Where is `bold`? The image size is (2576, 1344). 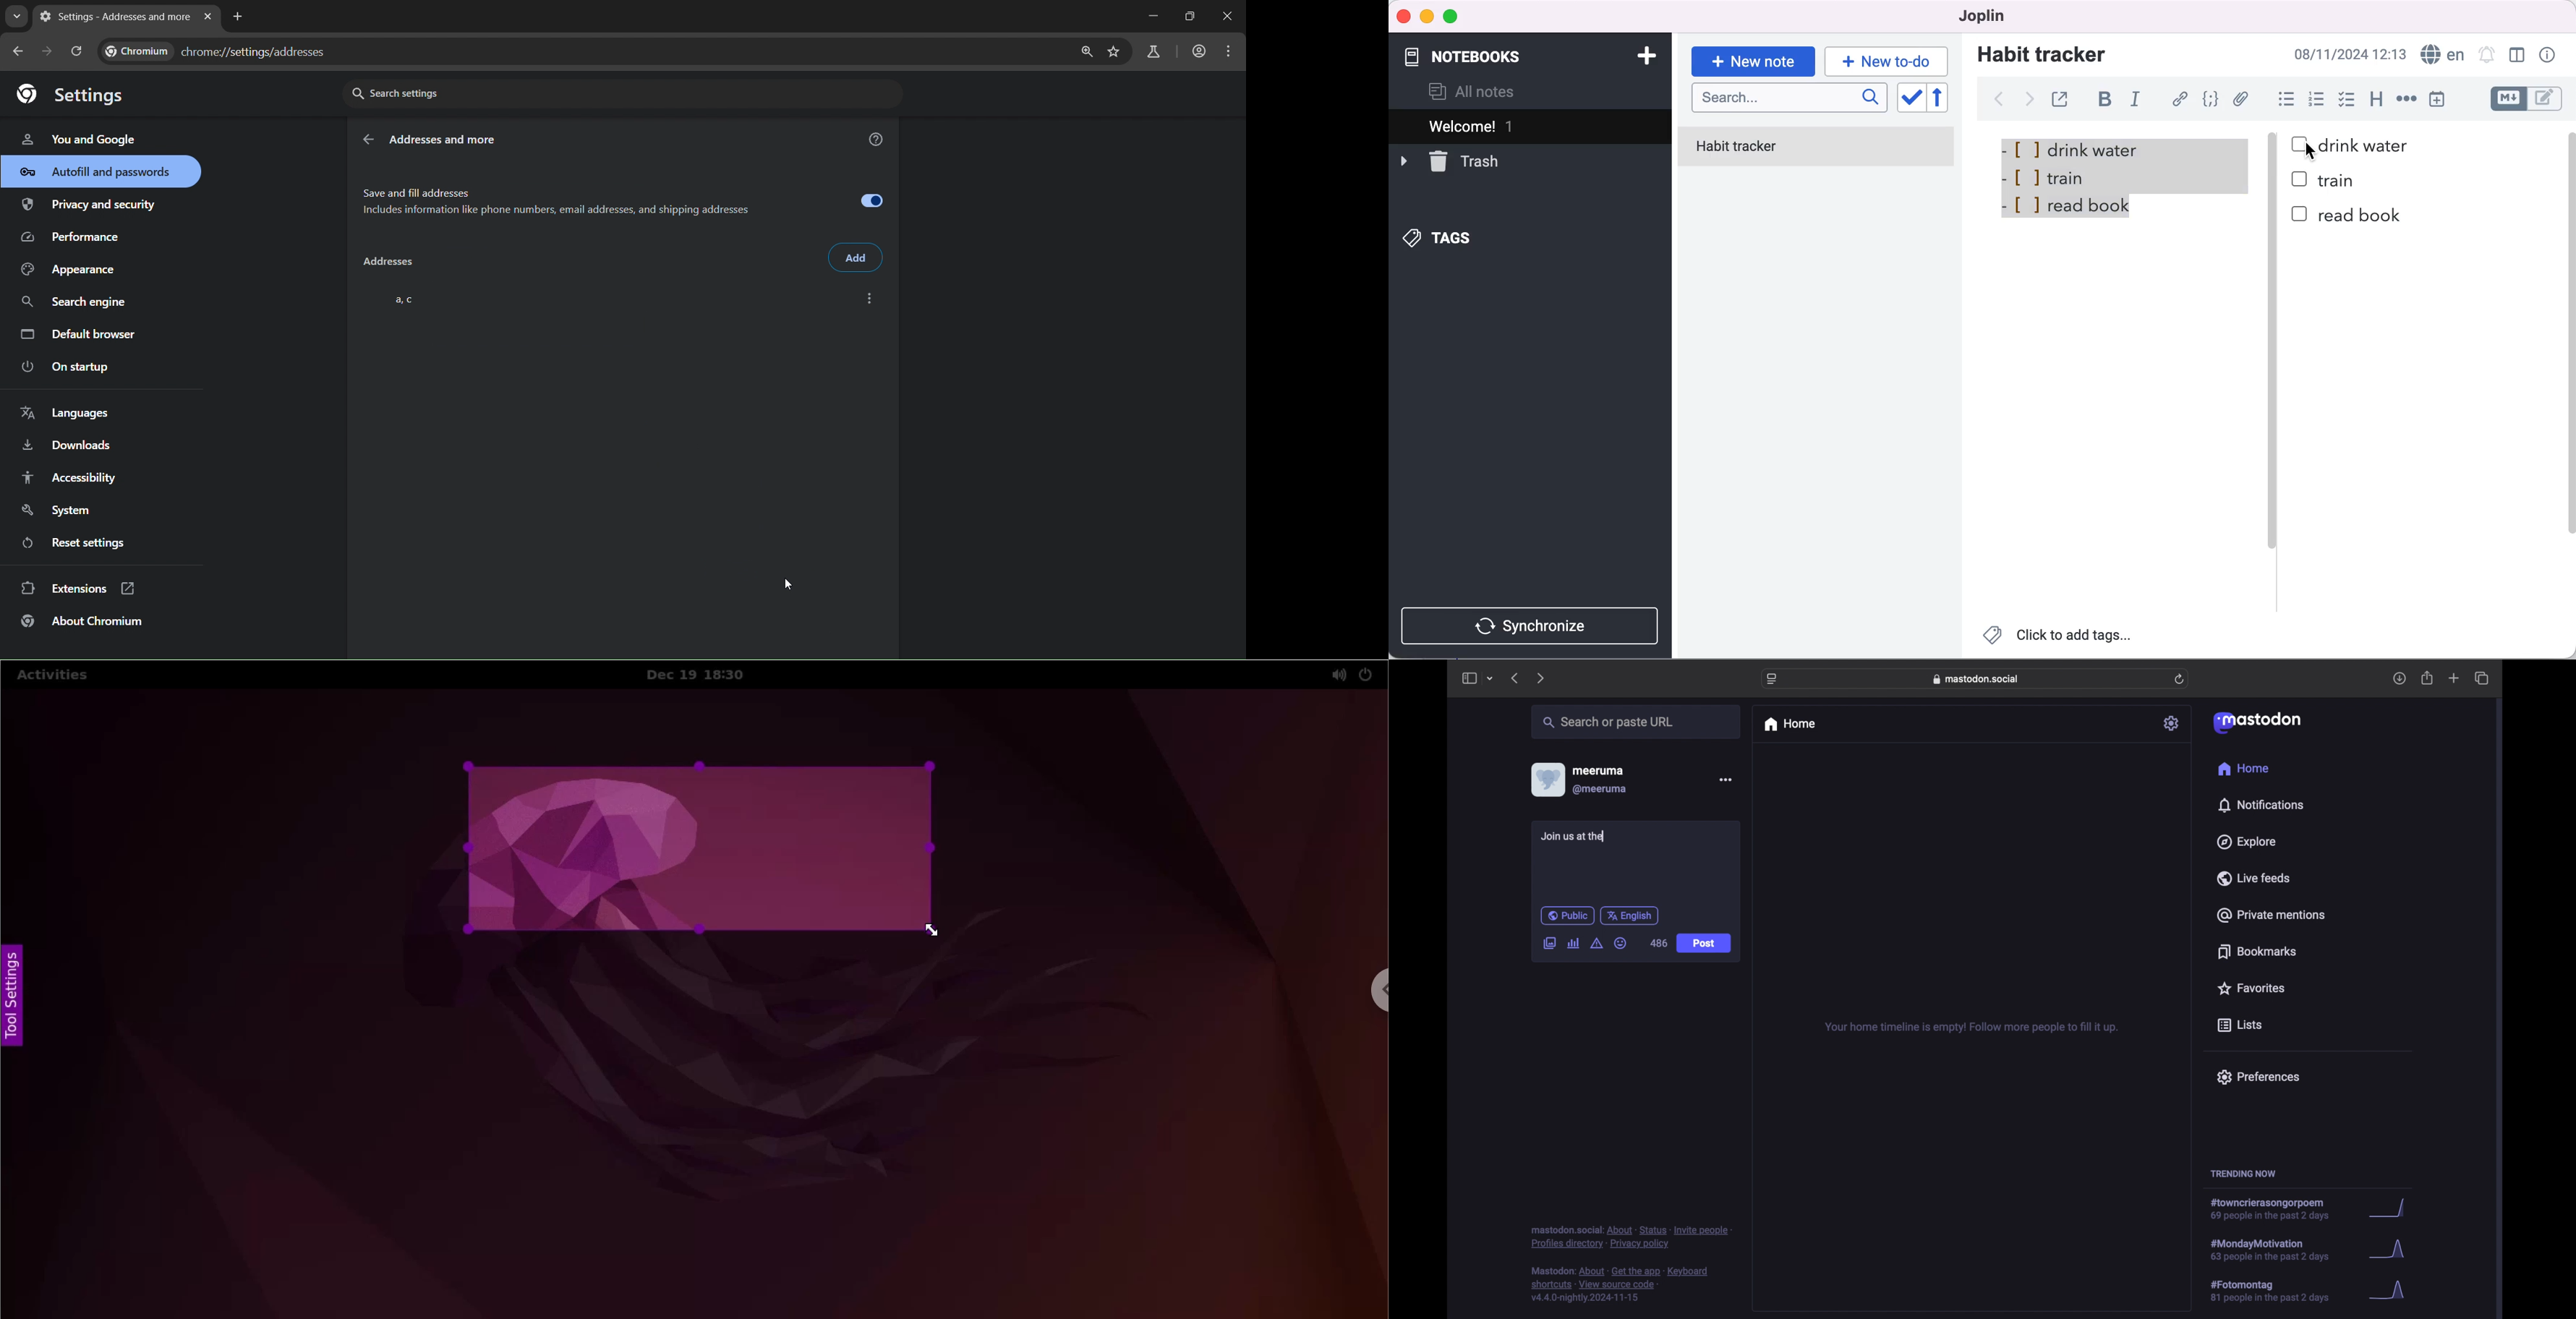
bold is located at coordinates (2110, 100).